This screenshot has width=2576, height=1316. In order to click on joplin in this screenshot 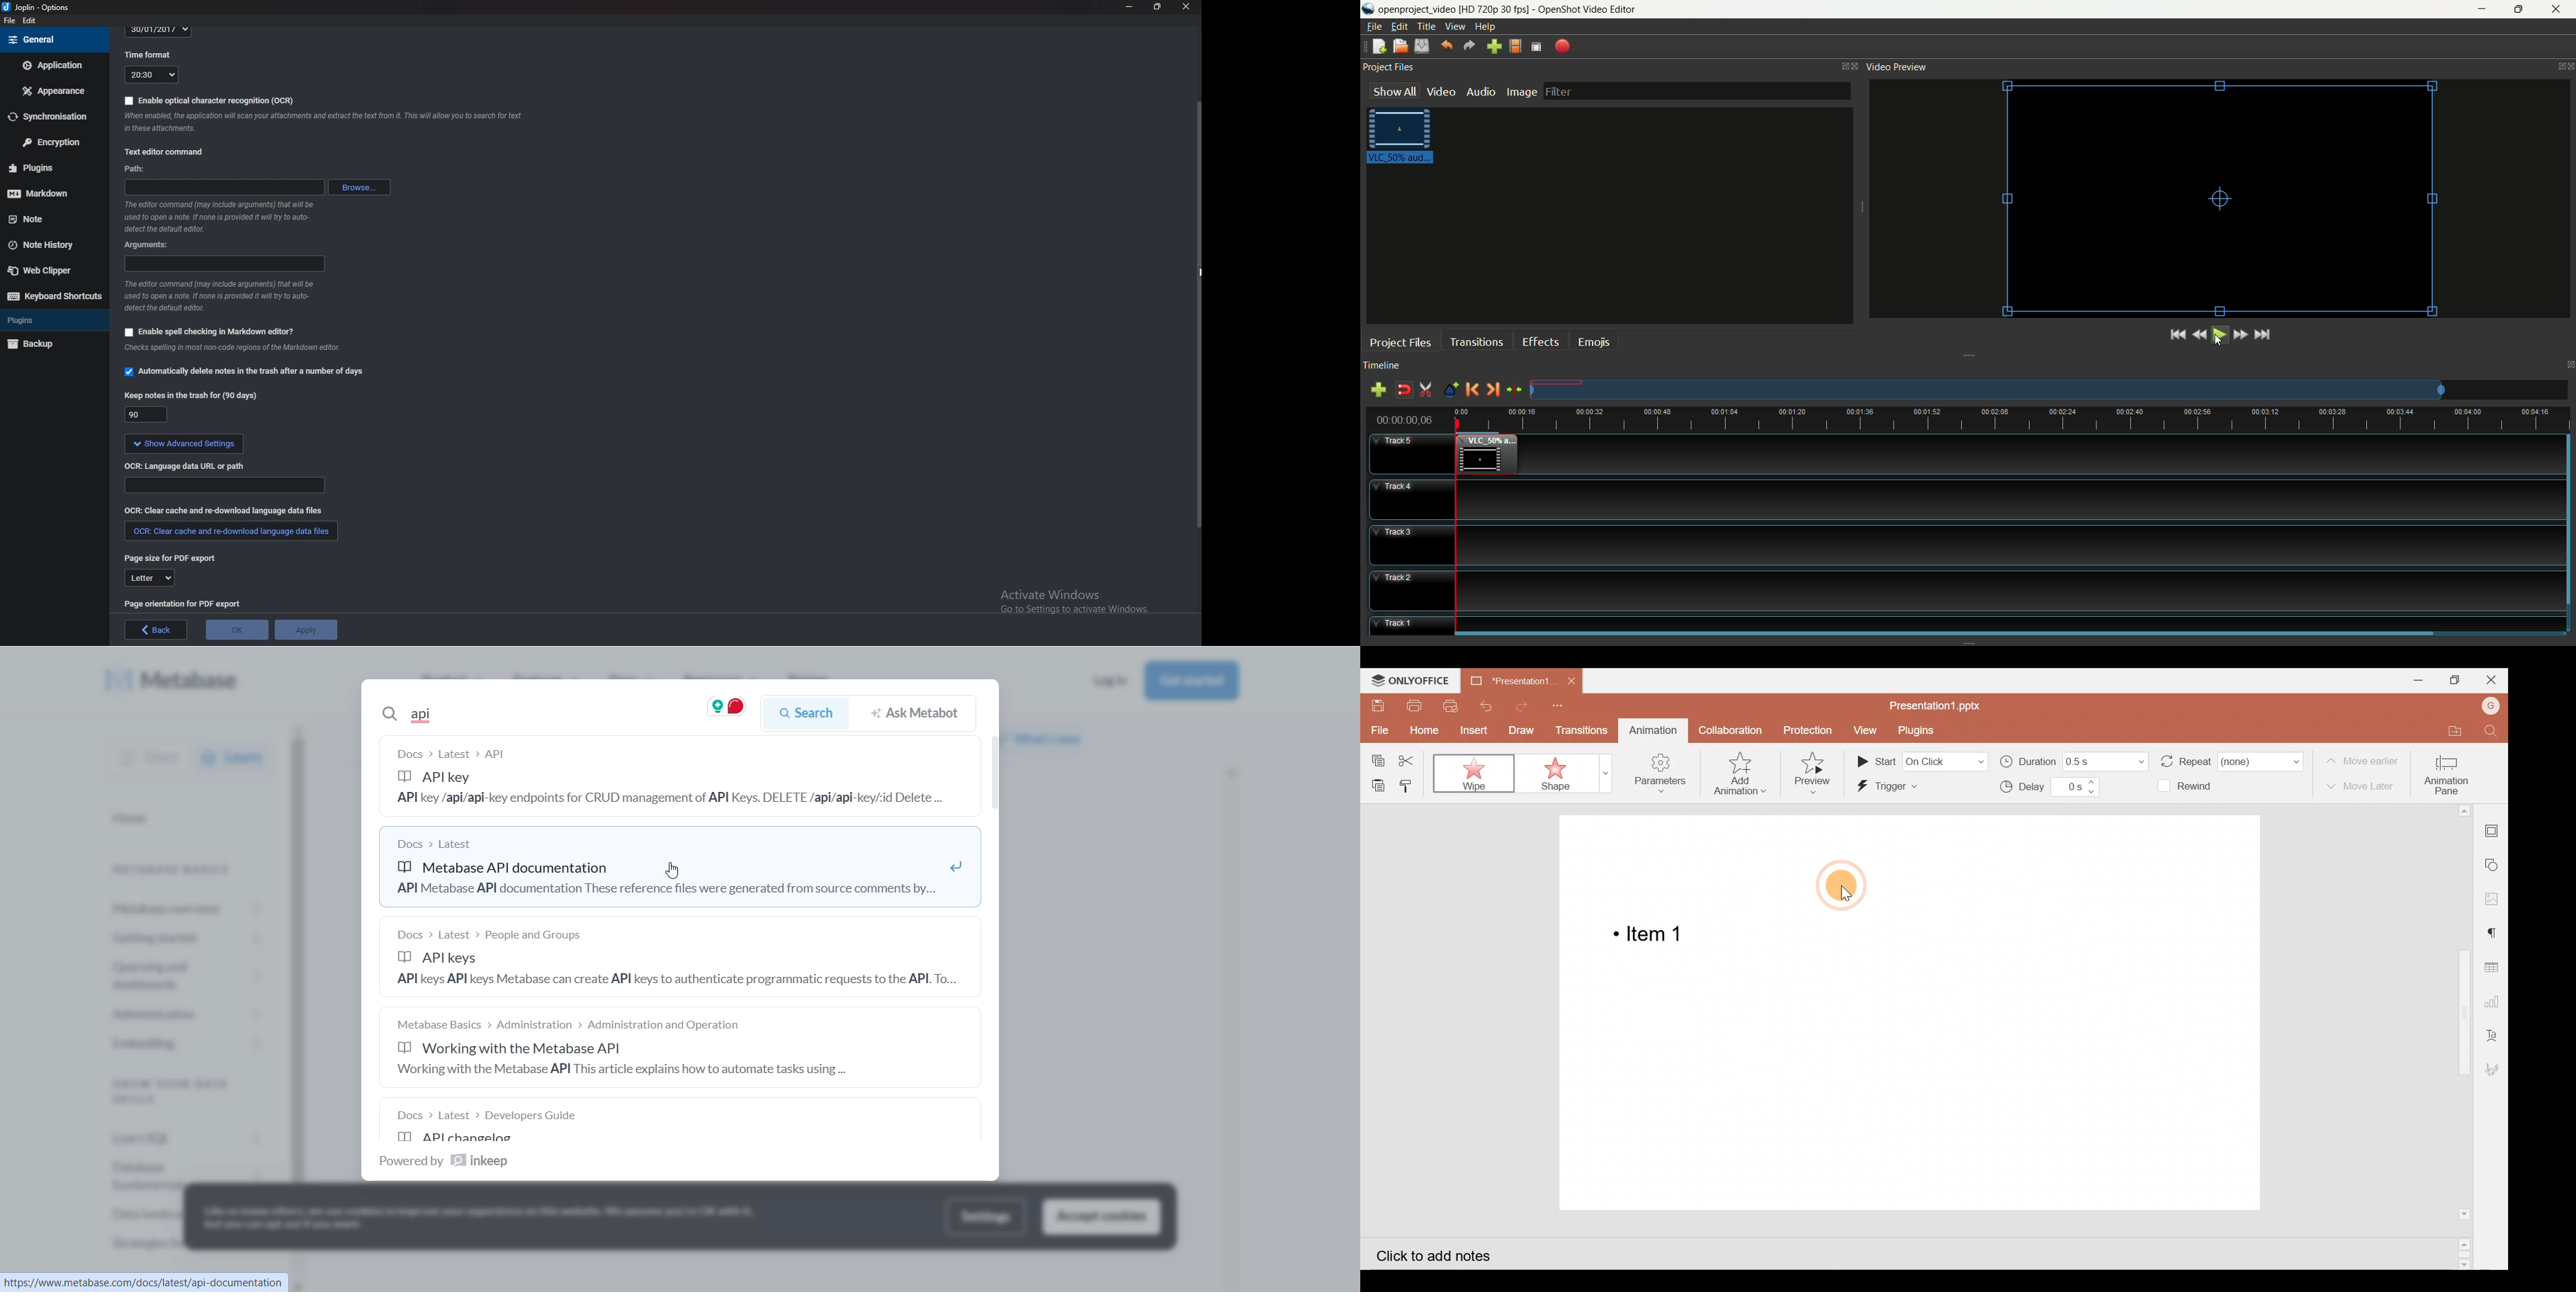, I will do `click(38, 8)`.